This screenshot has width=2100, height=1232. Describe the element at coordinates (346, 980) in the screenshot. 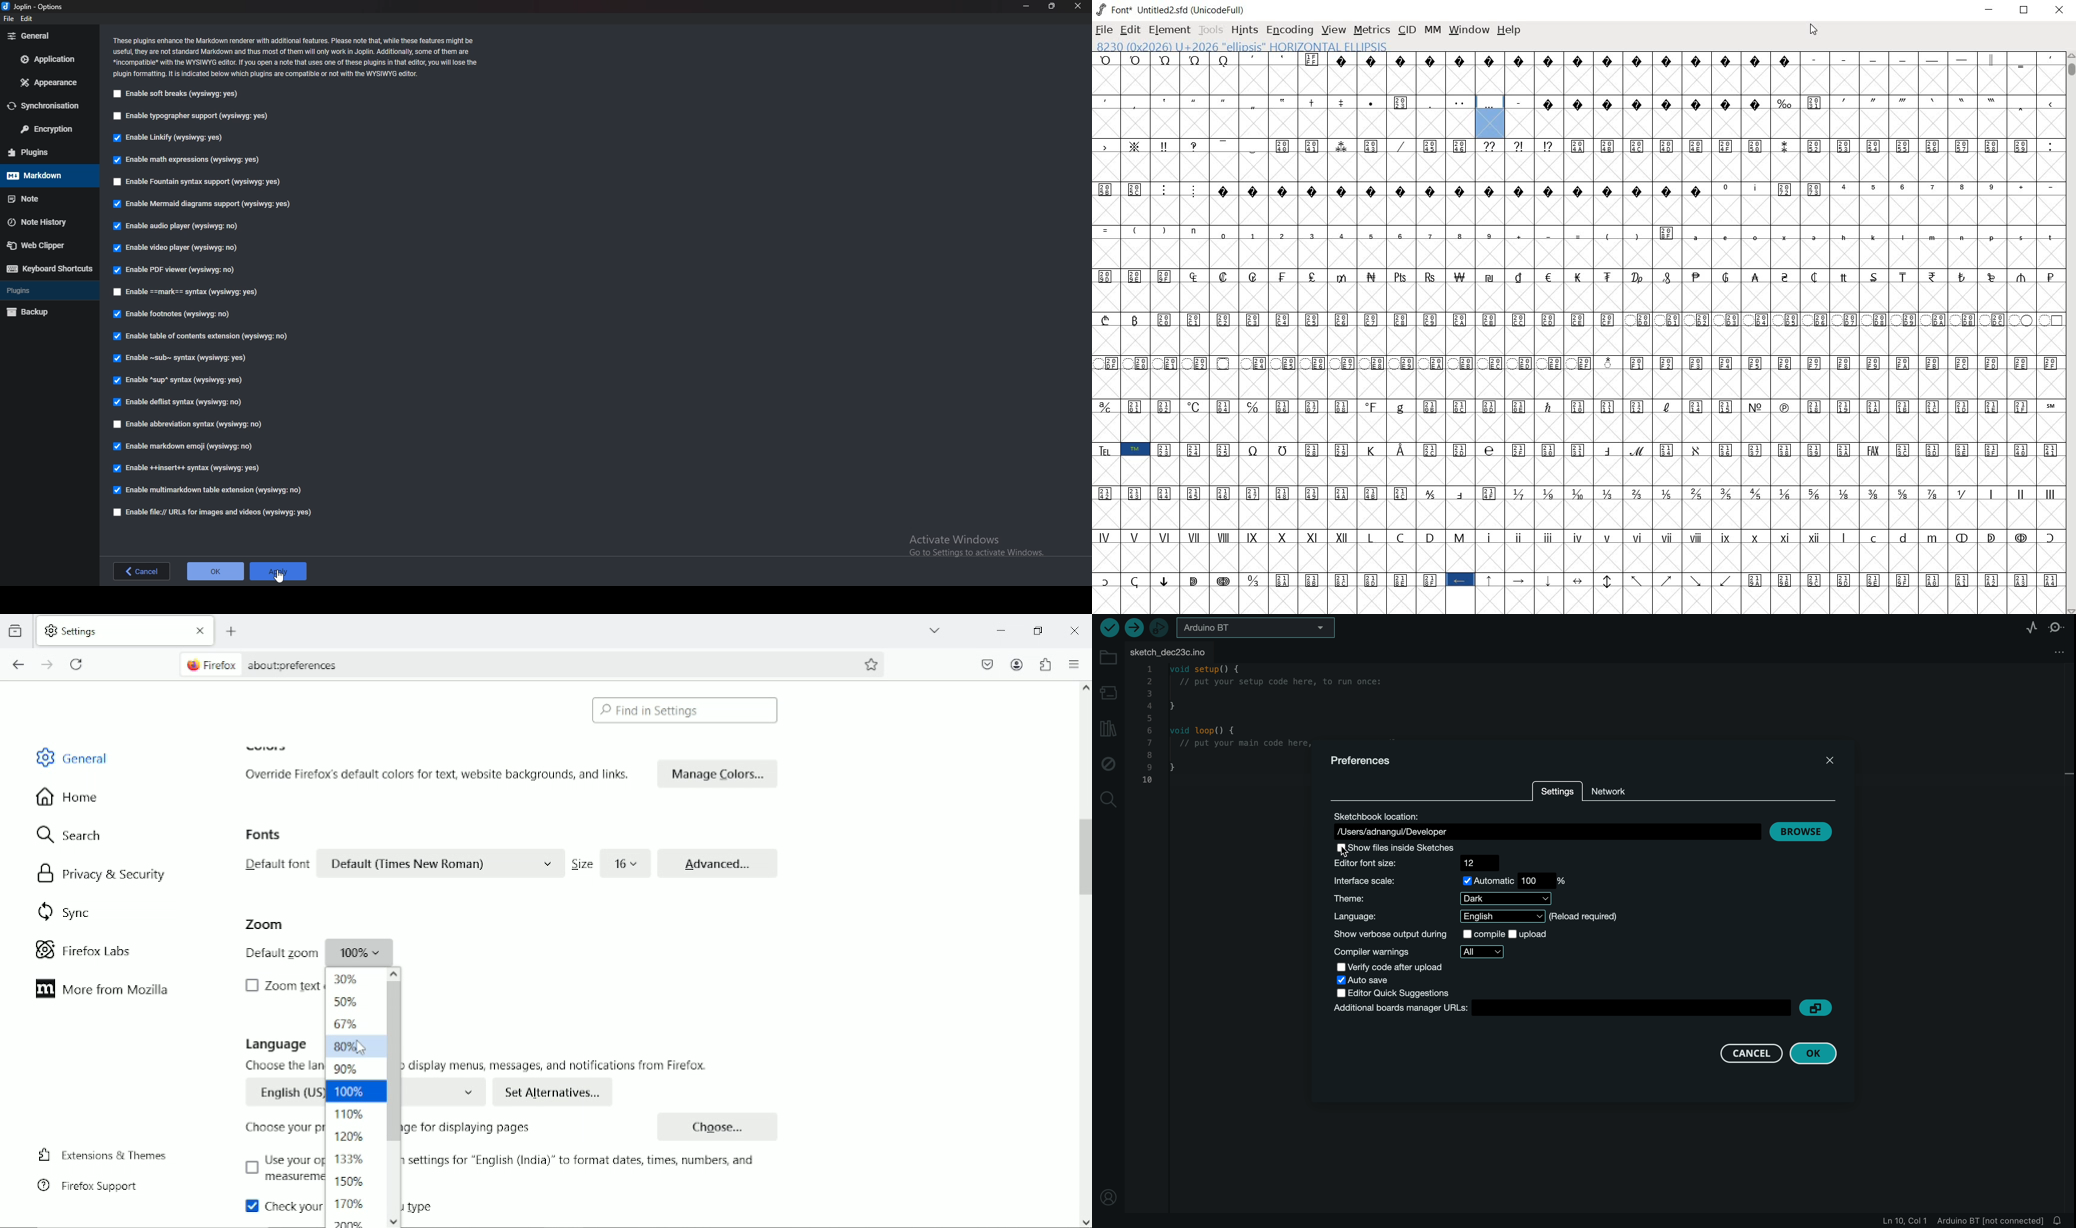

I see `30%` at that location.